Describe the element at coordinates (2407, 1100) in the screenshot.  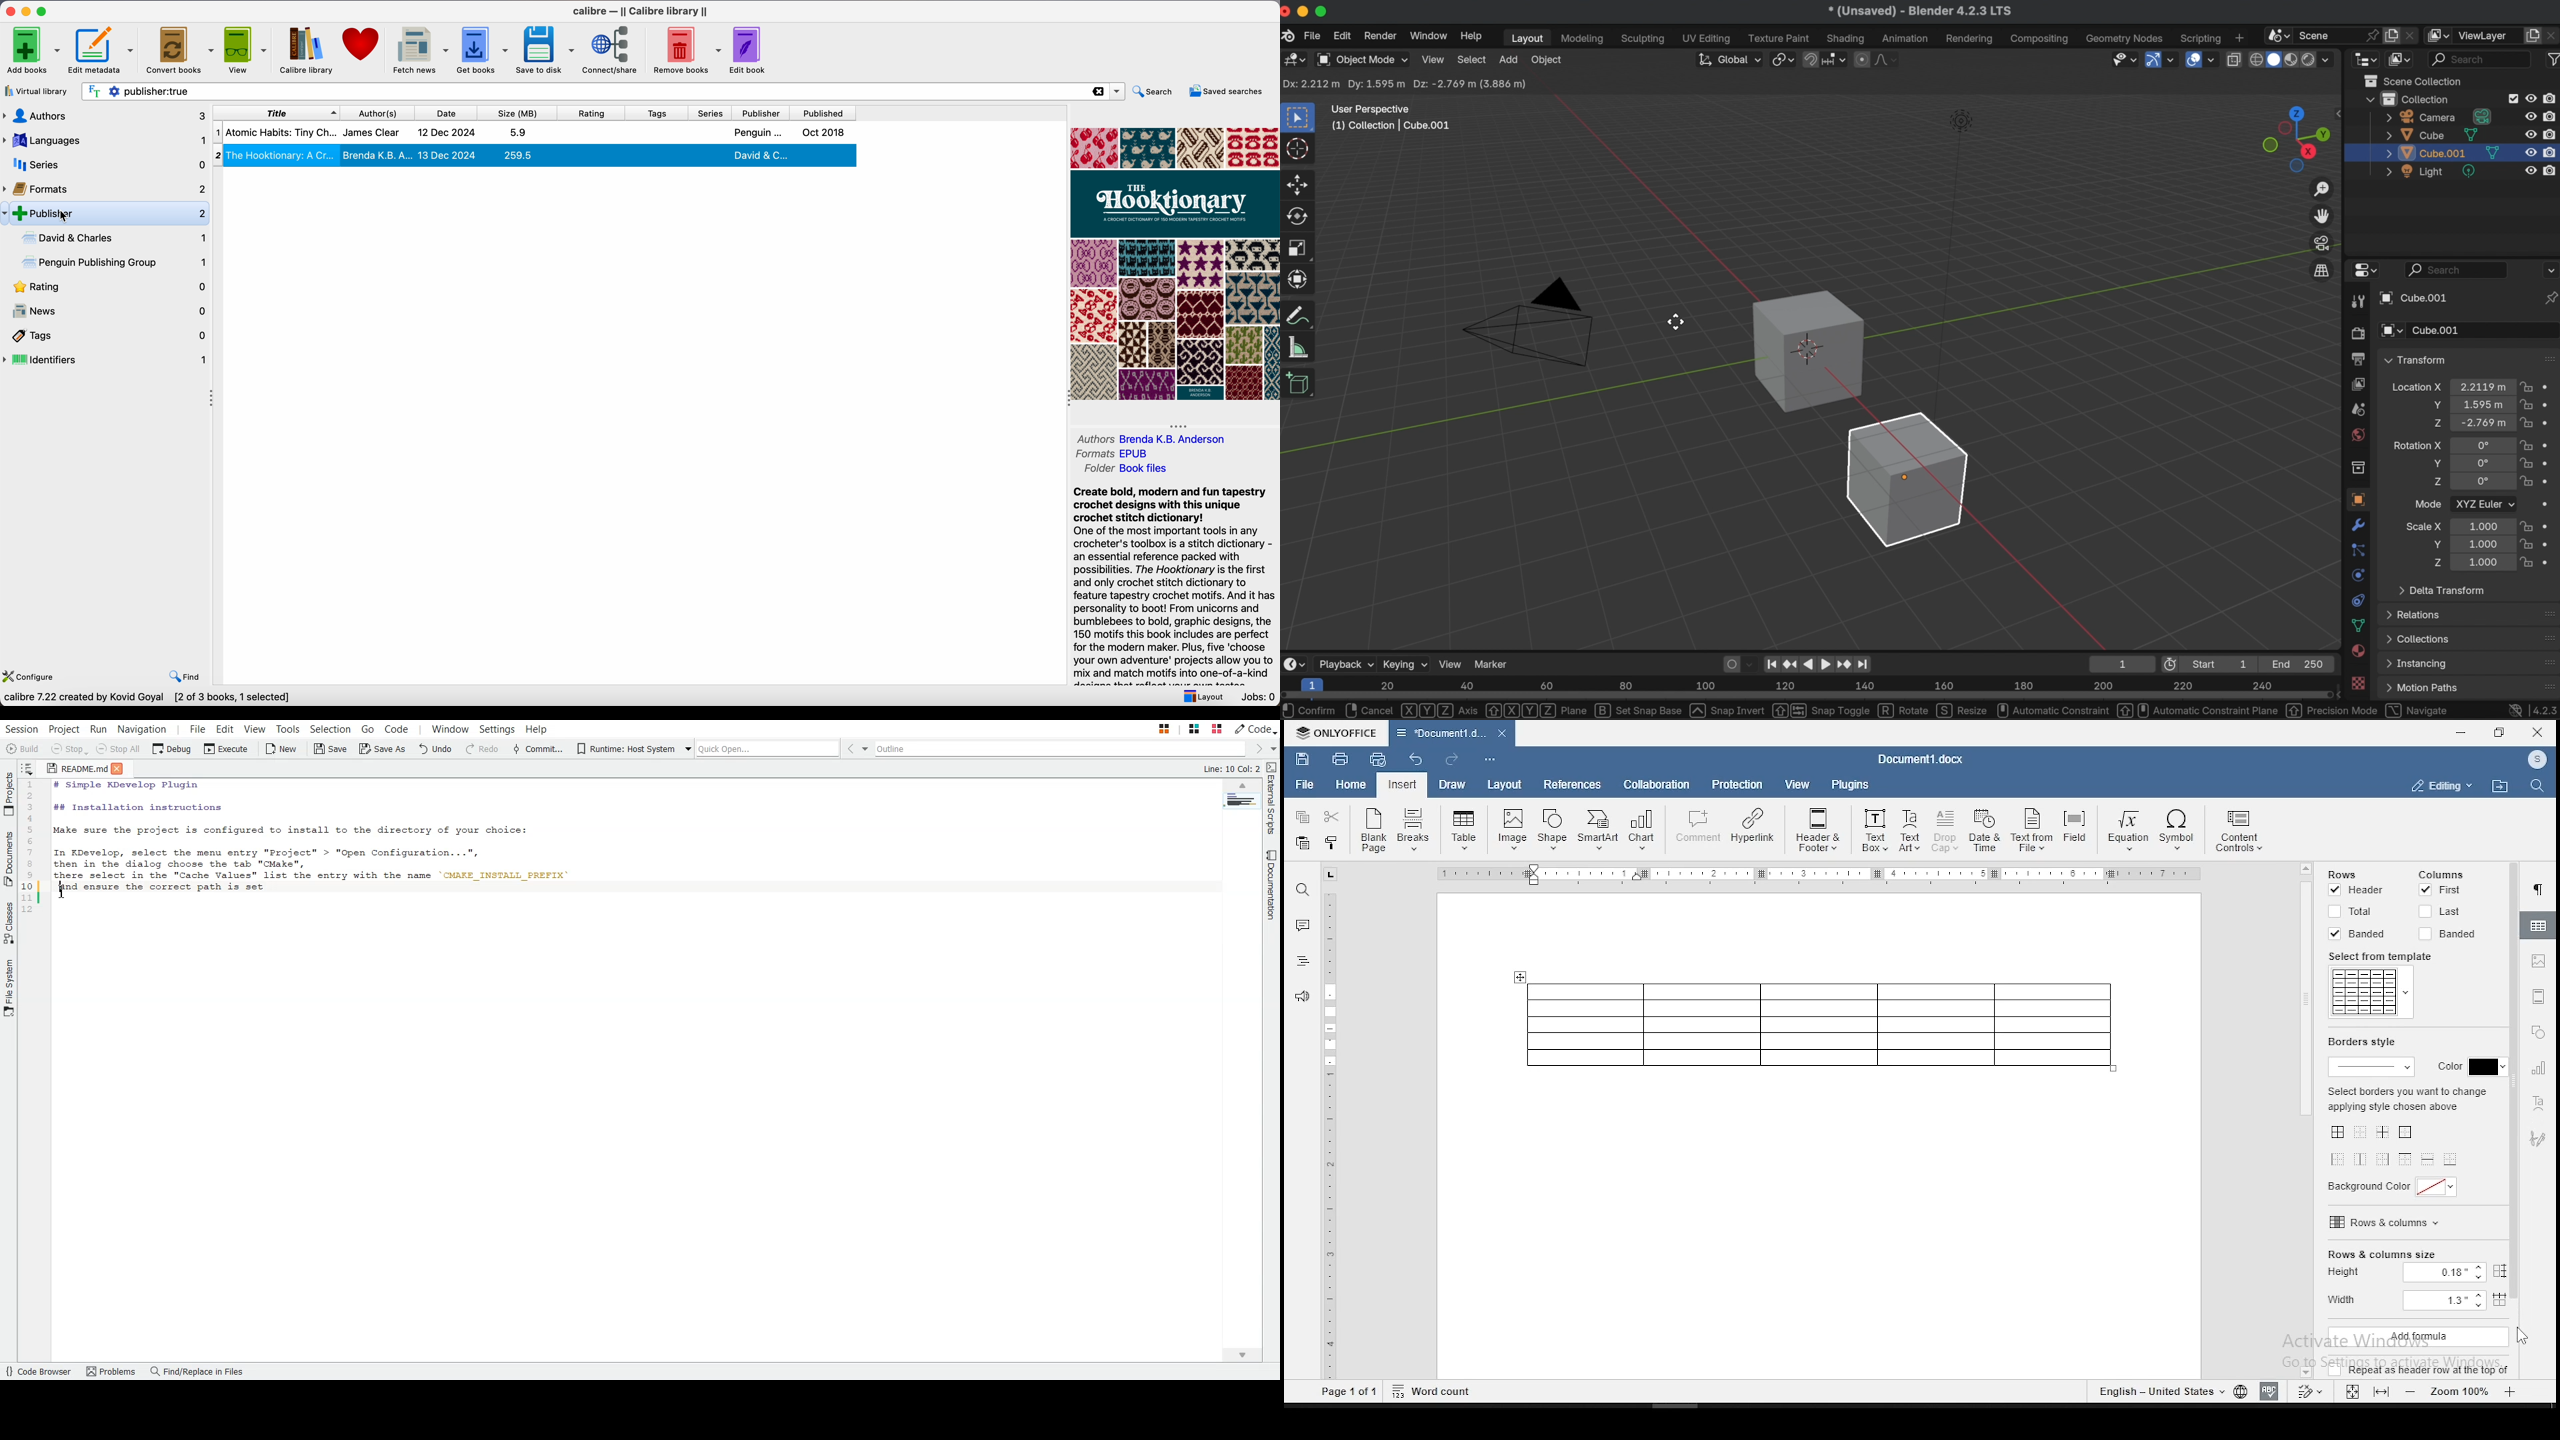
I see `select borders you want to change applying style chosen above` at that location.